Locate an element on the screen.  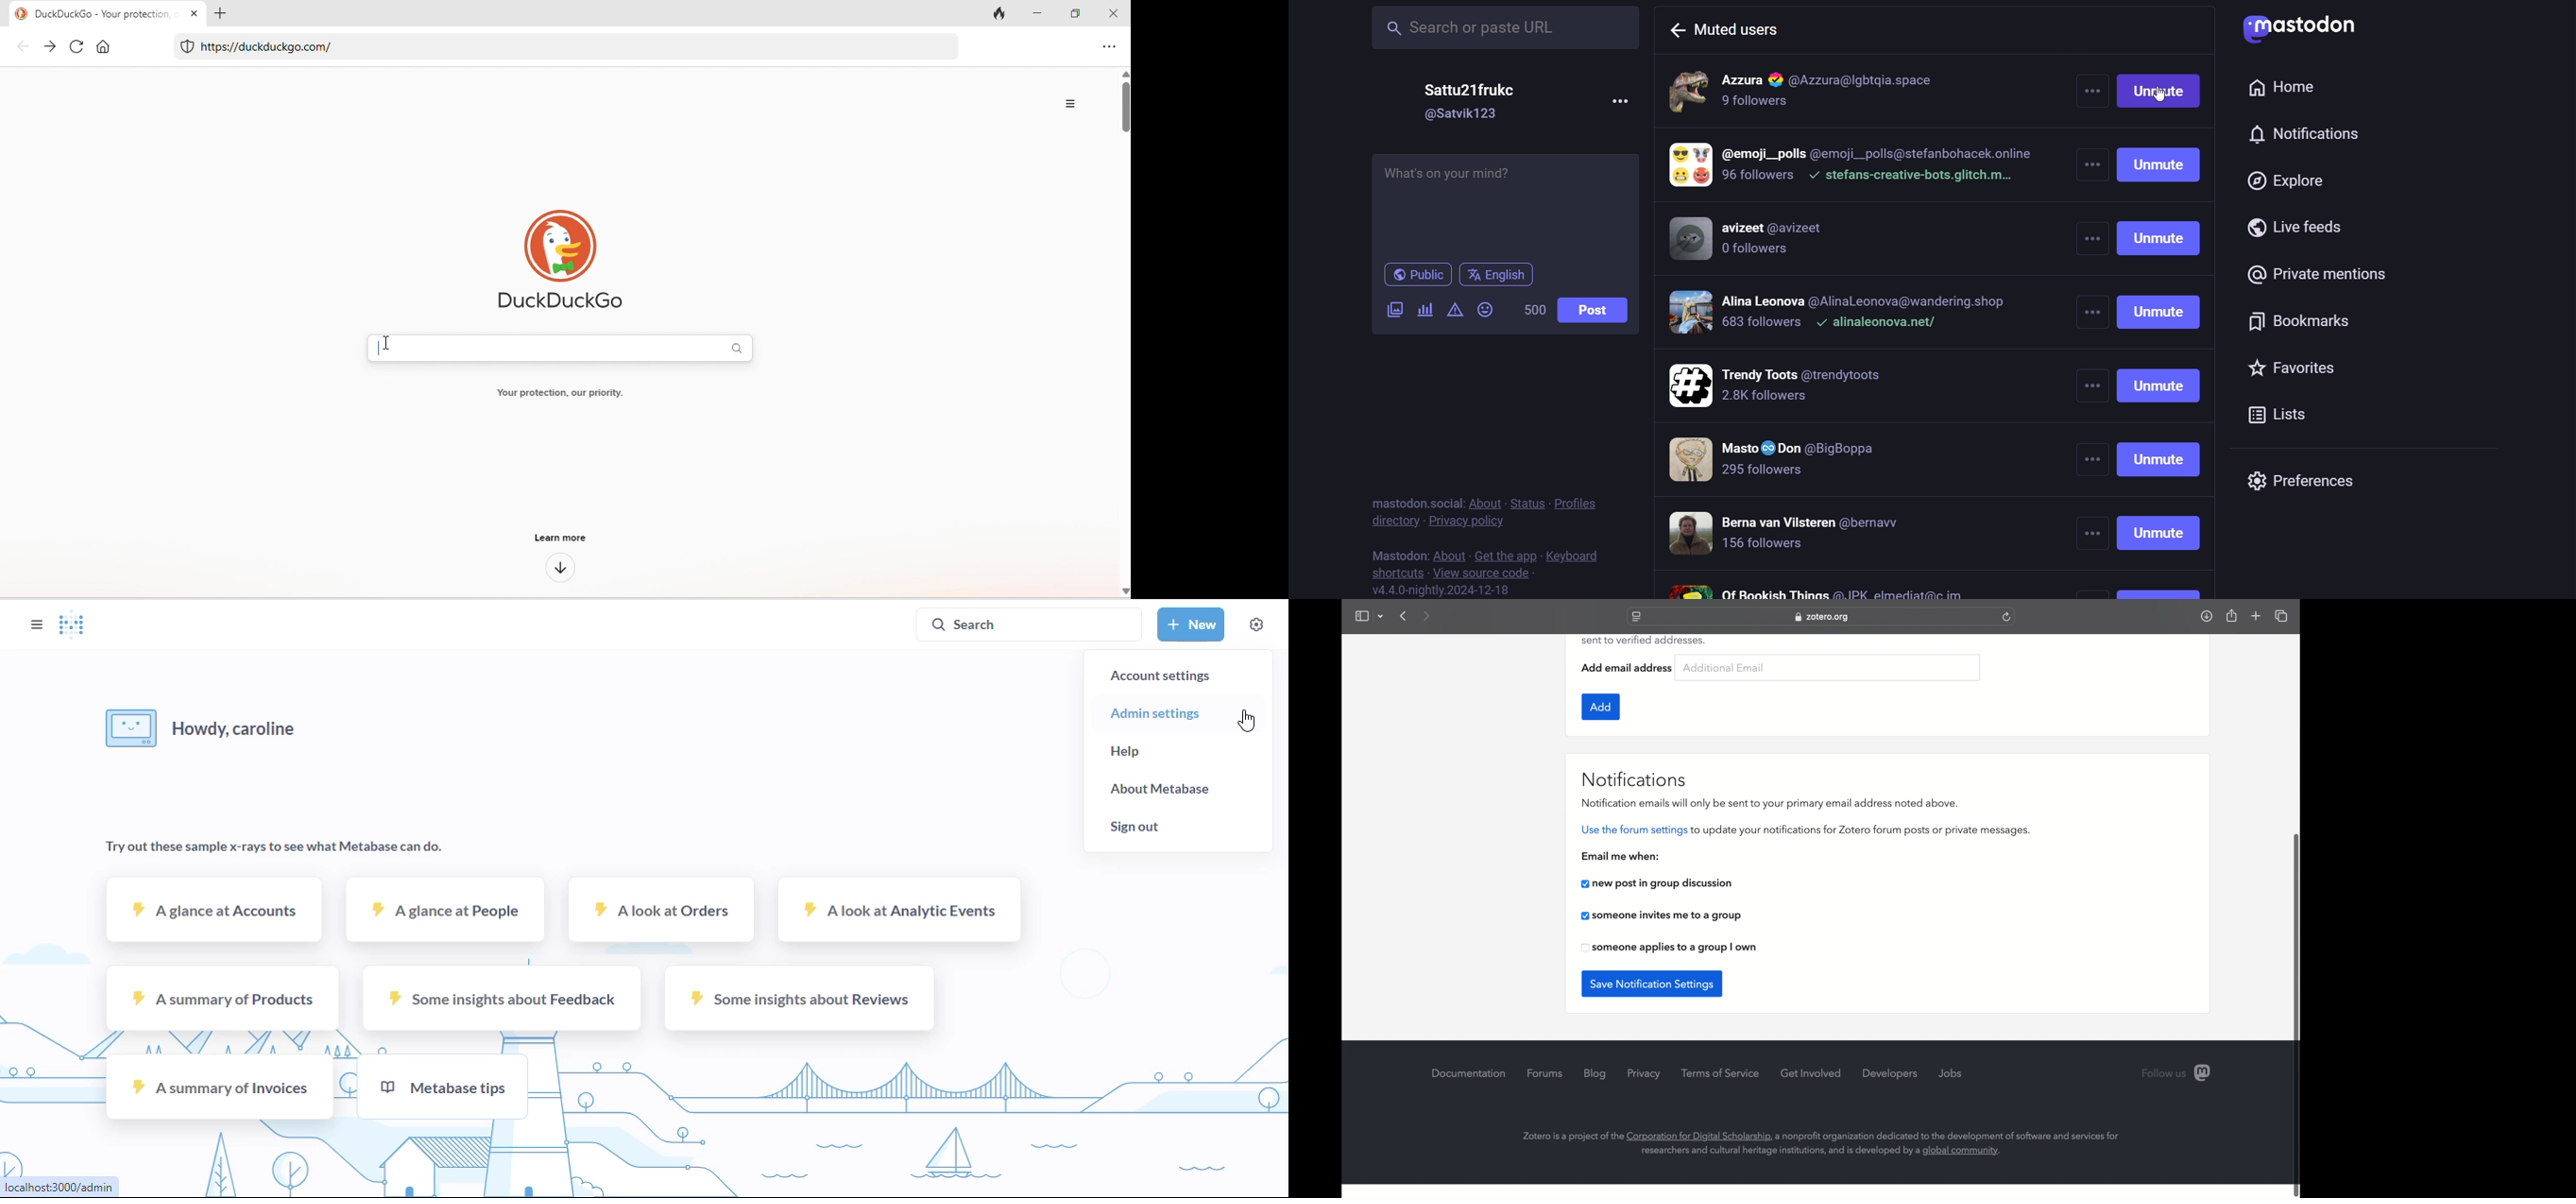
try out these sample x-rays to see what metabase can do. is located at coordinates (274, 847).